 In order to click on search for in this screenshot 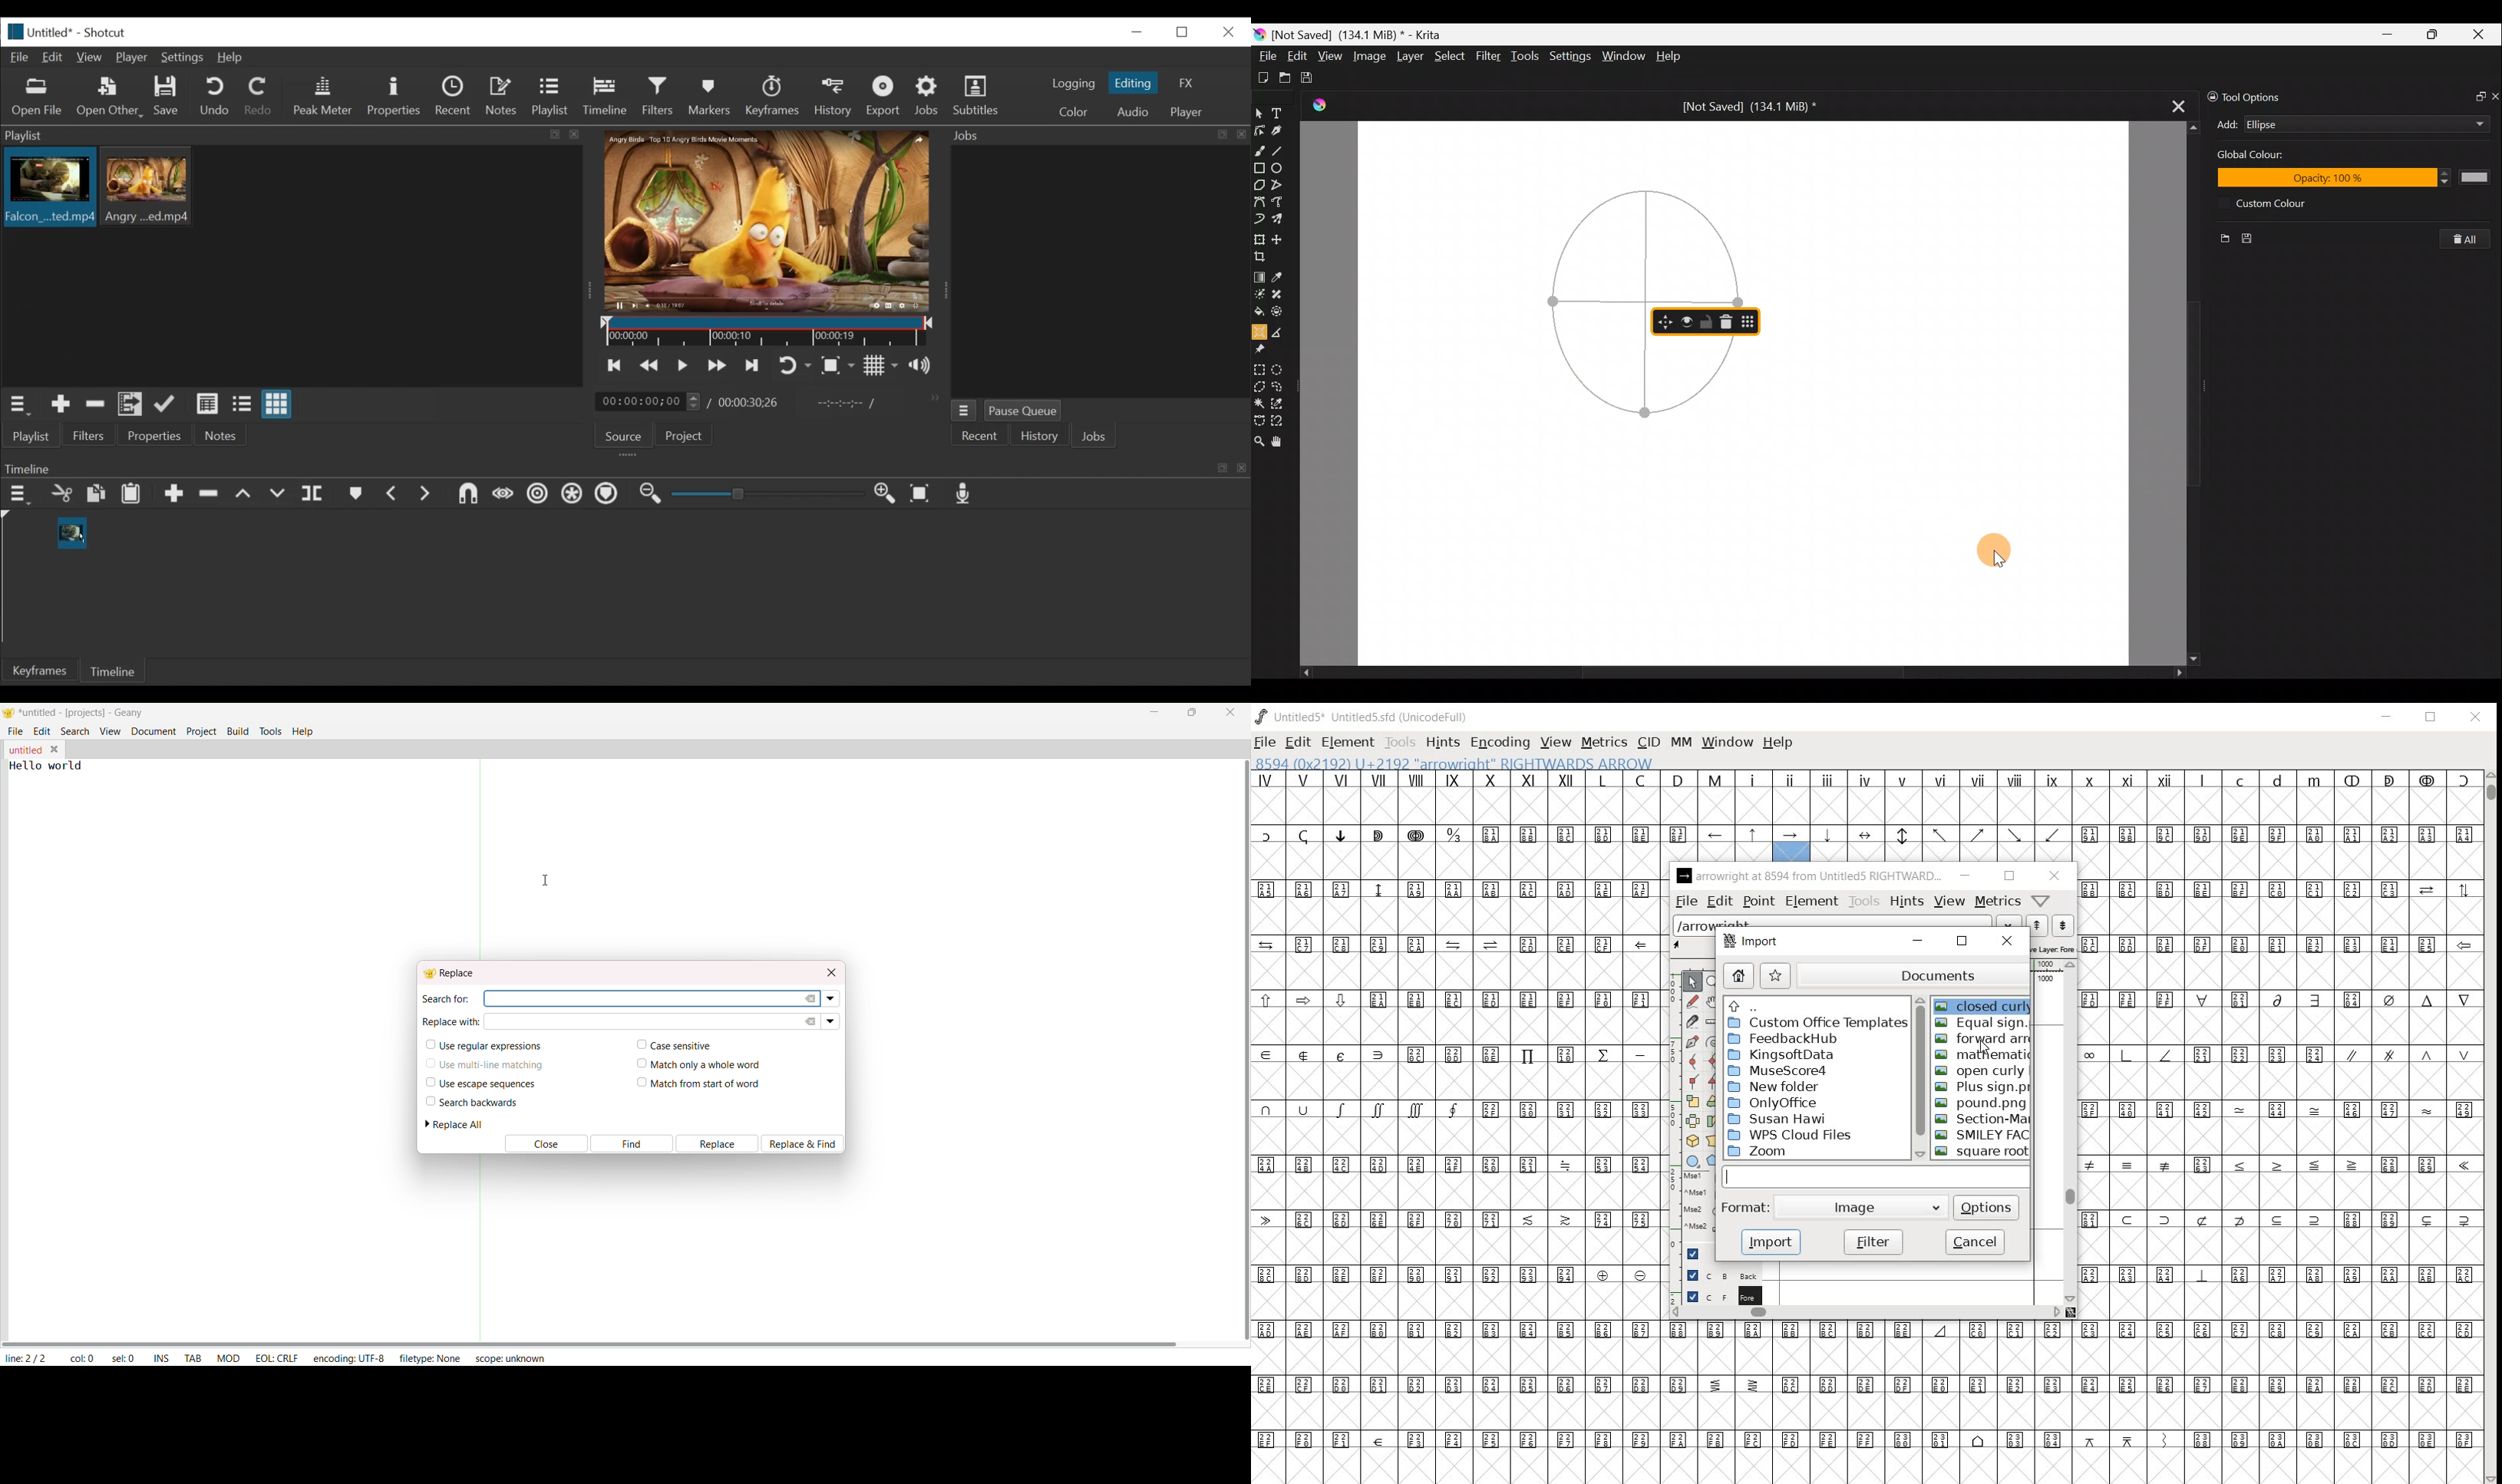, I will do `click(444, 999)`.